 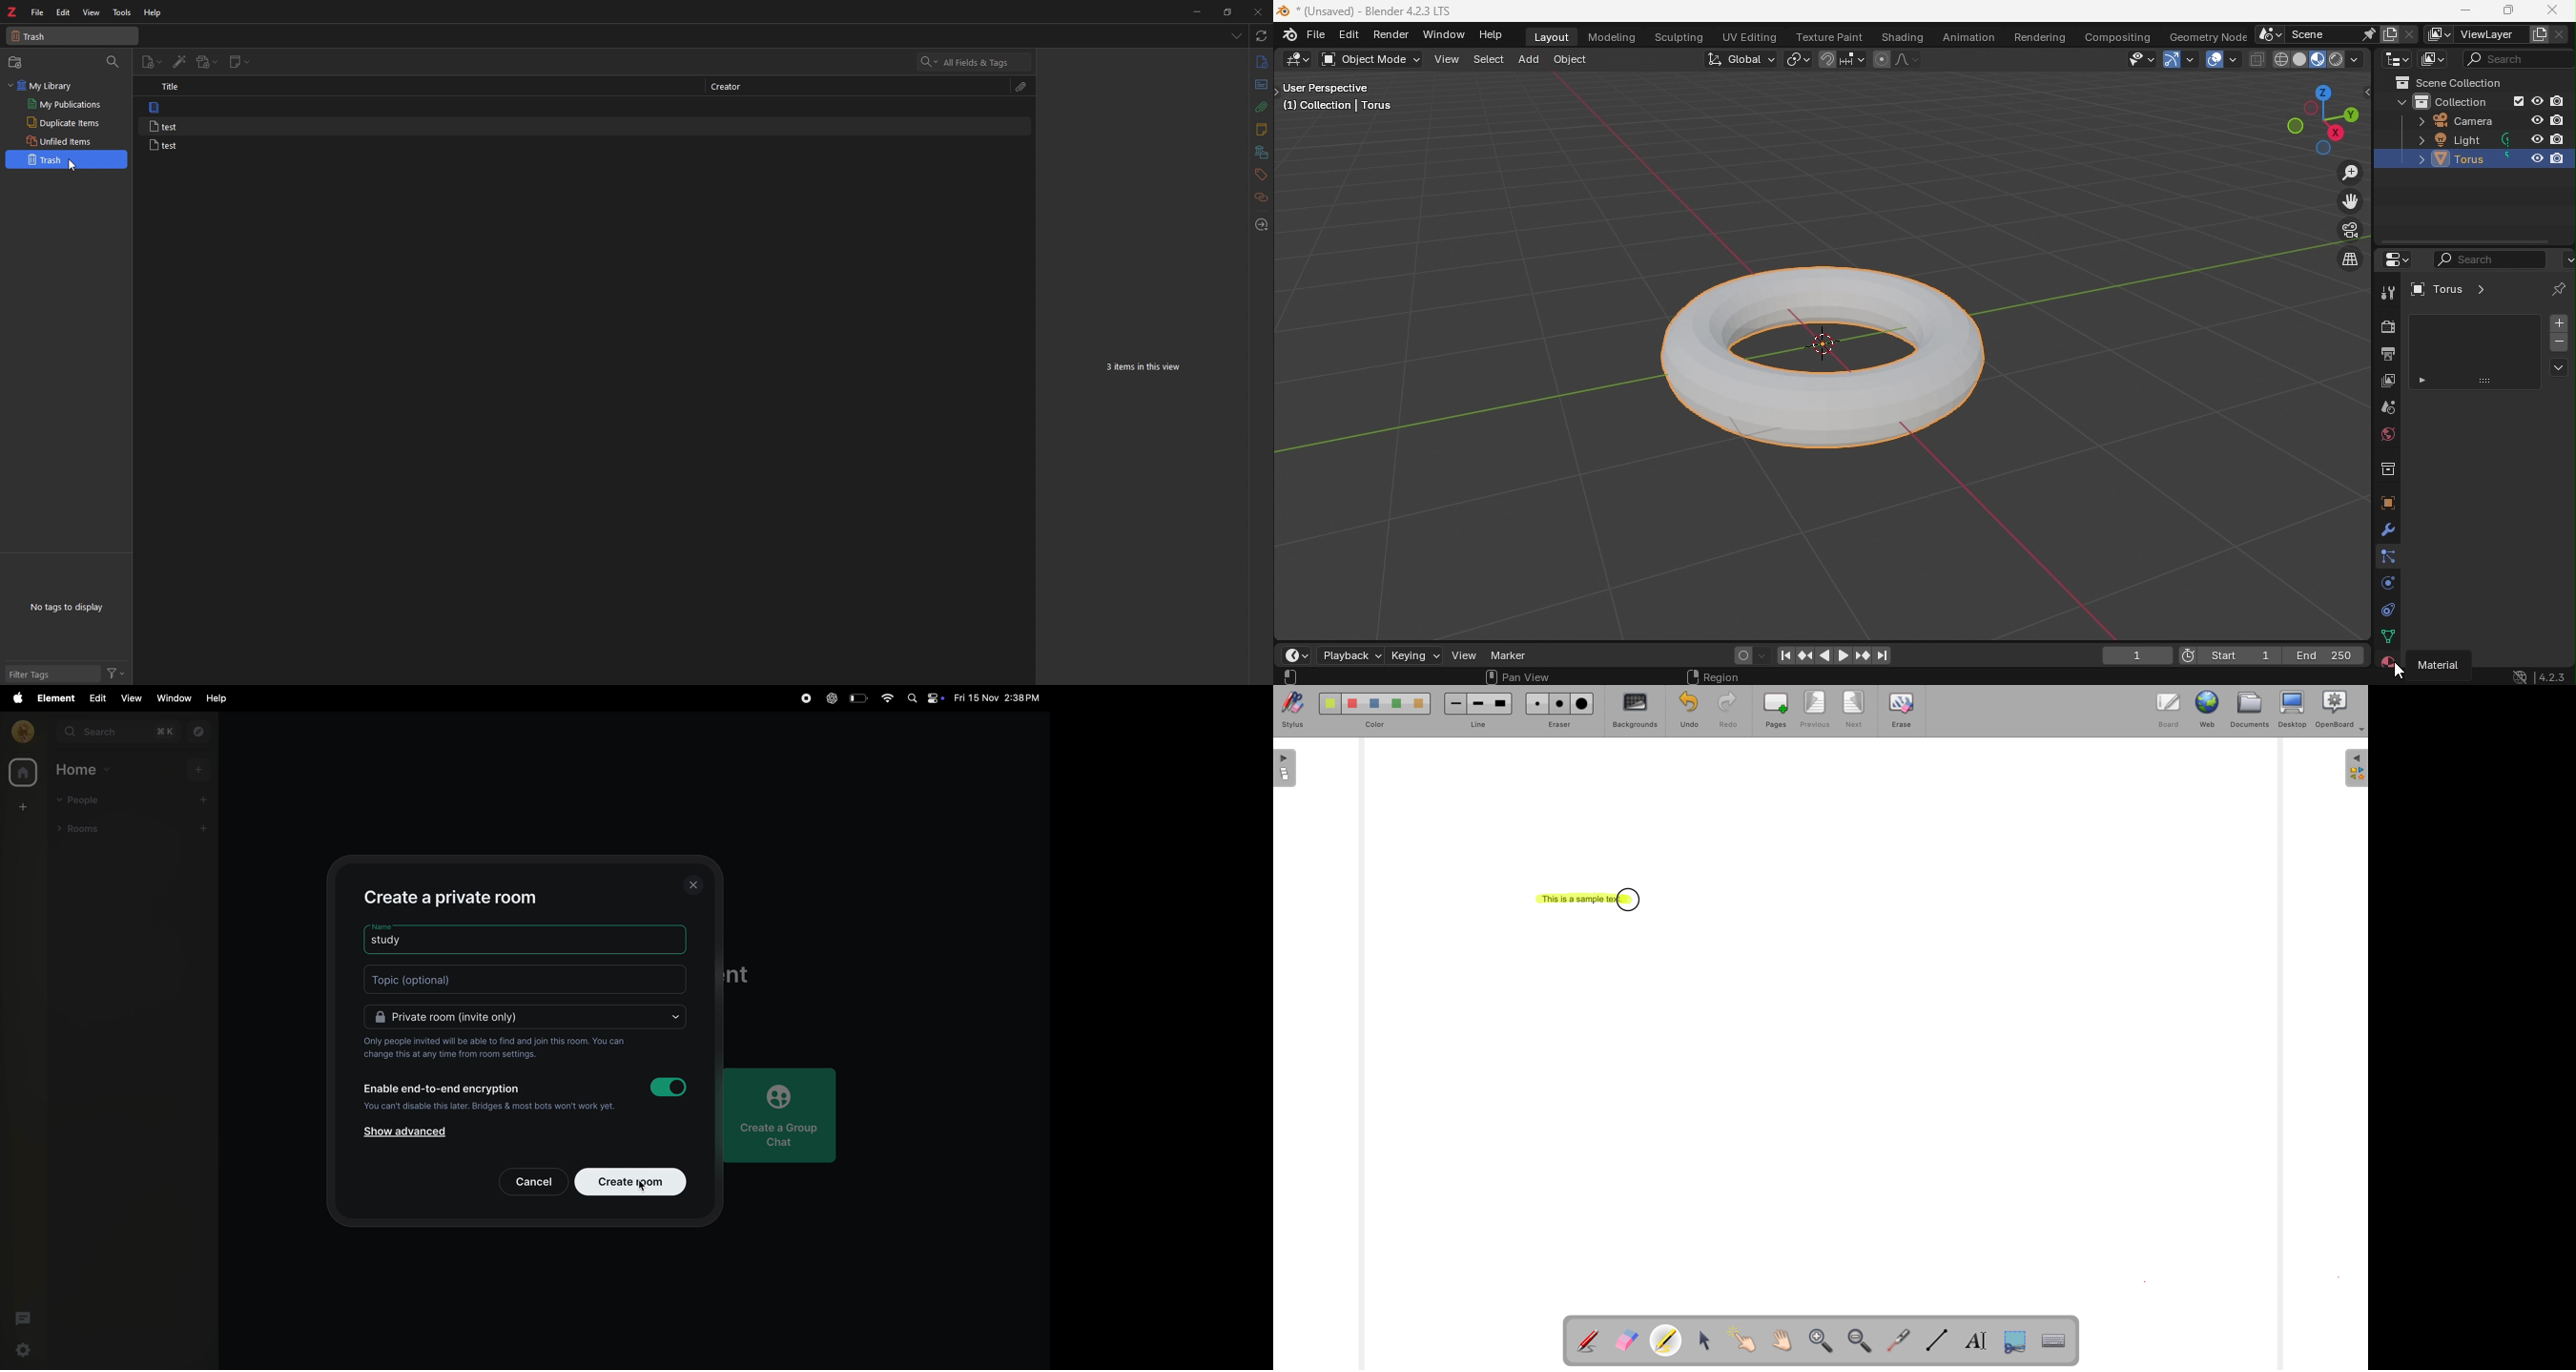 What do you see at coordinates (1000, 698) in the screenshot?
I see `date and time` at bounding box center [1000, 698].